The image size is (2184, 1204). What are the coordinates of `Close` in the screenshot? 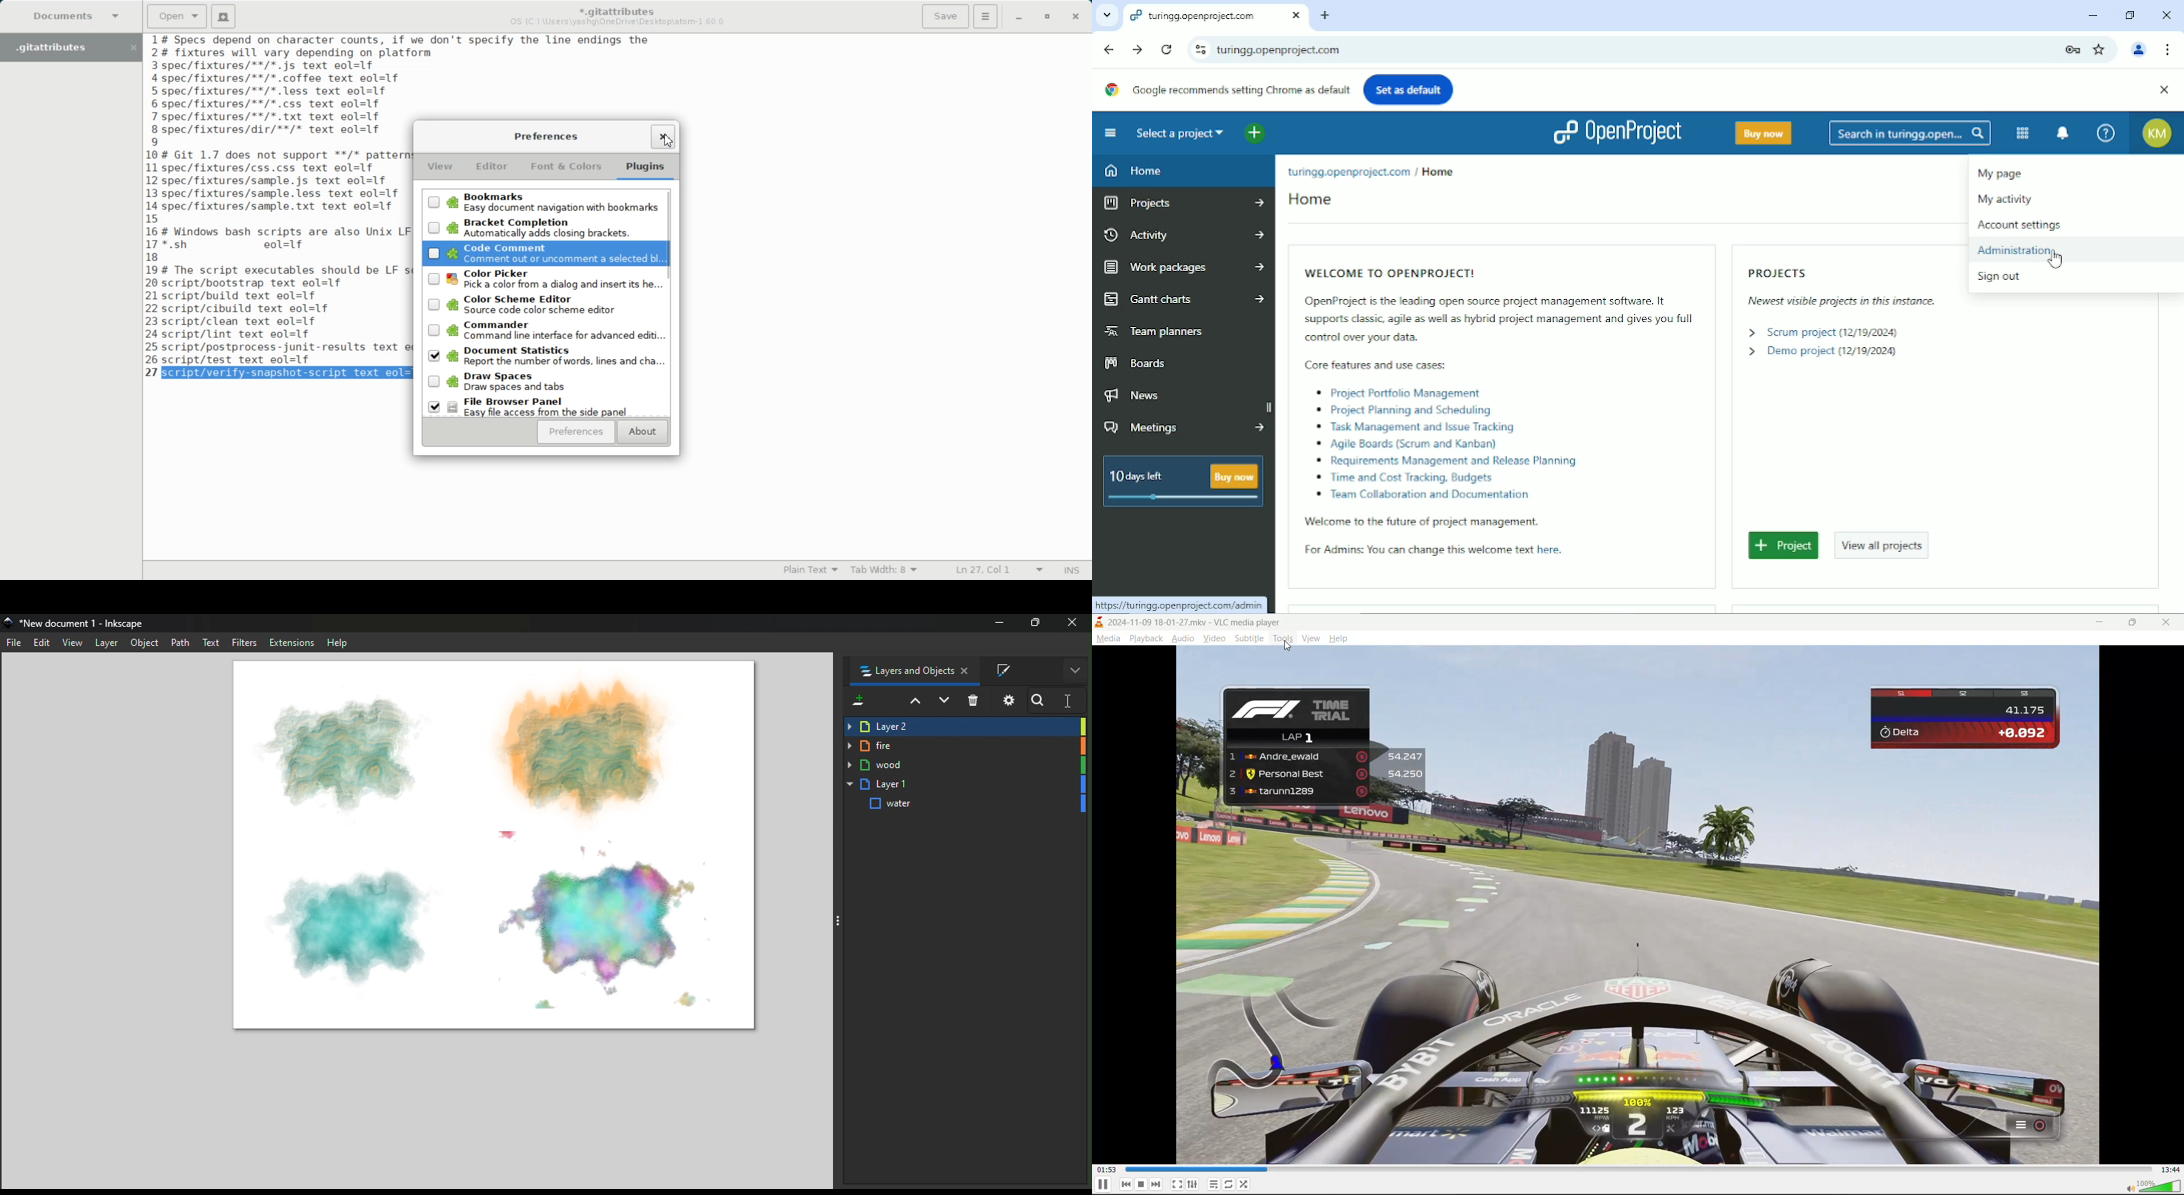 It's located at (662, 135).